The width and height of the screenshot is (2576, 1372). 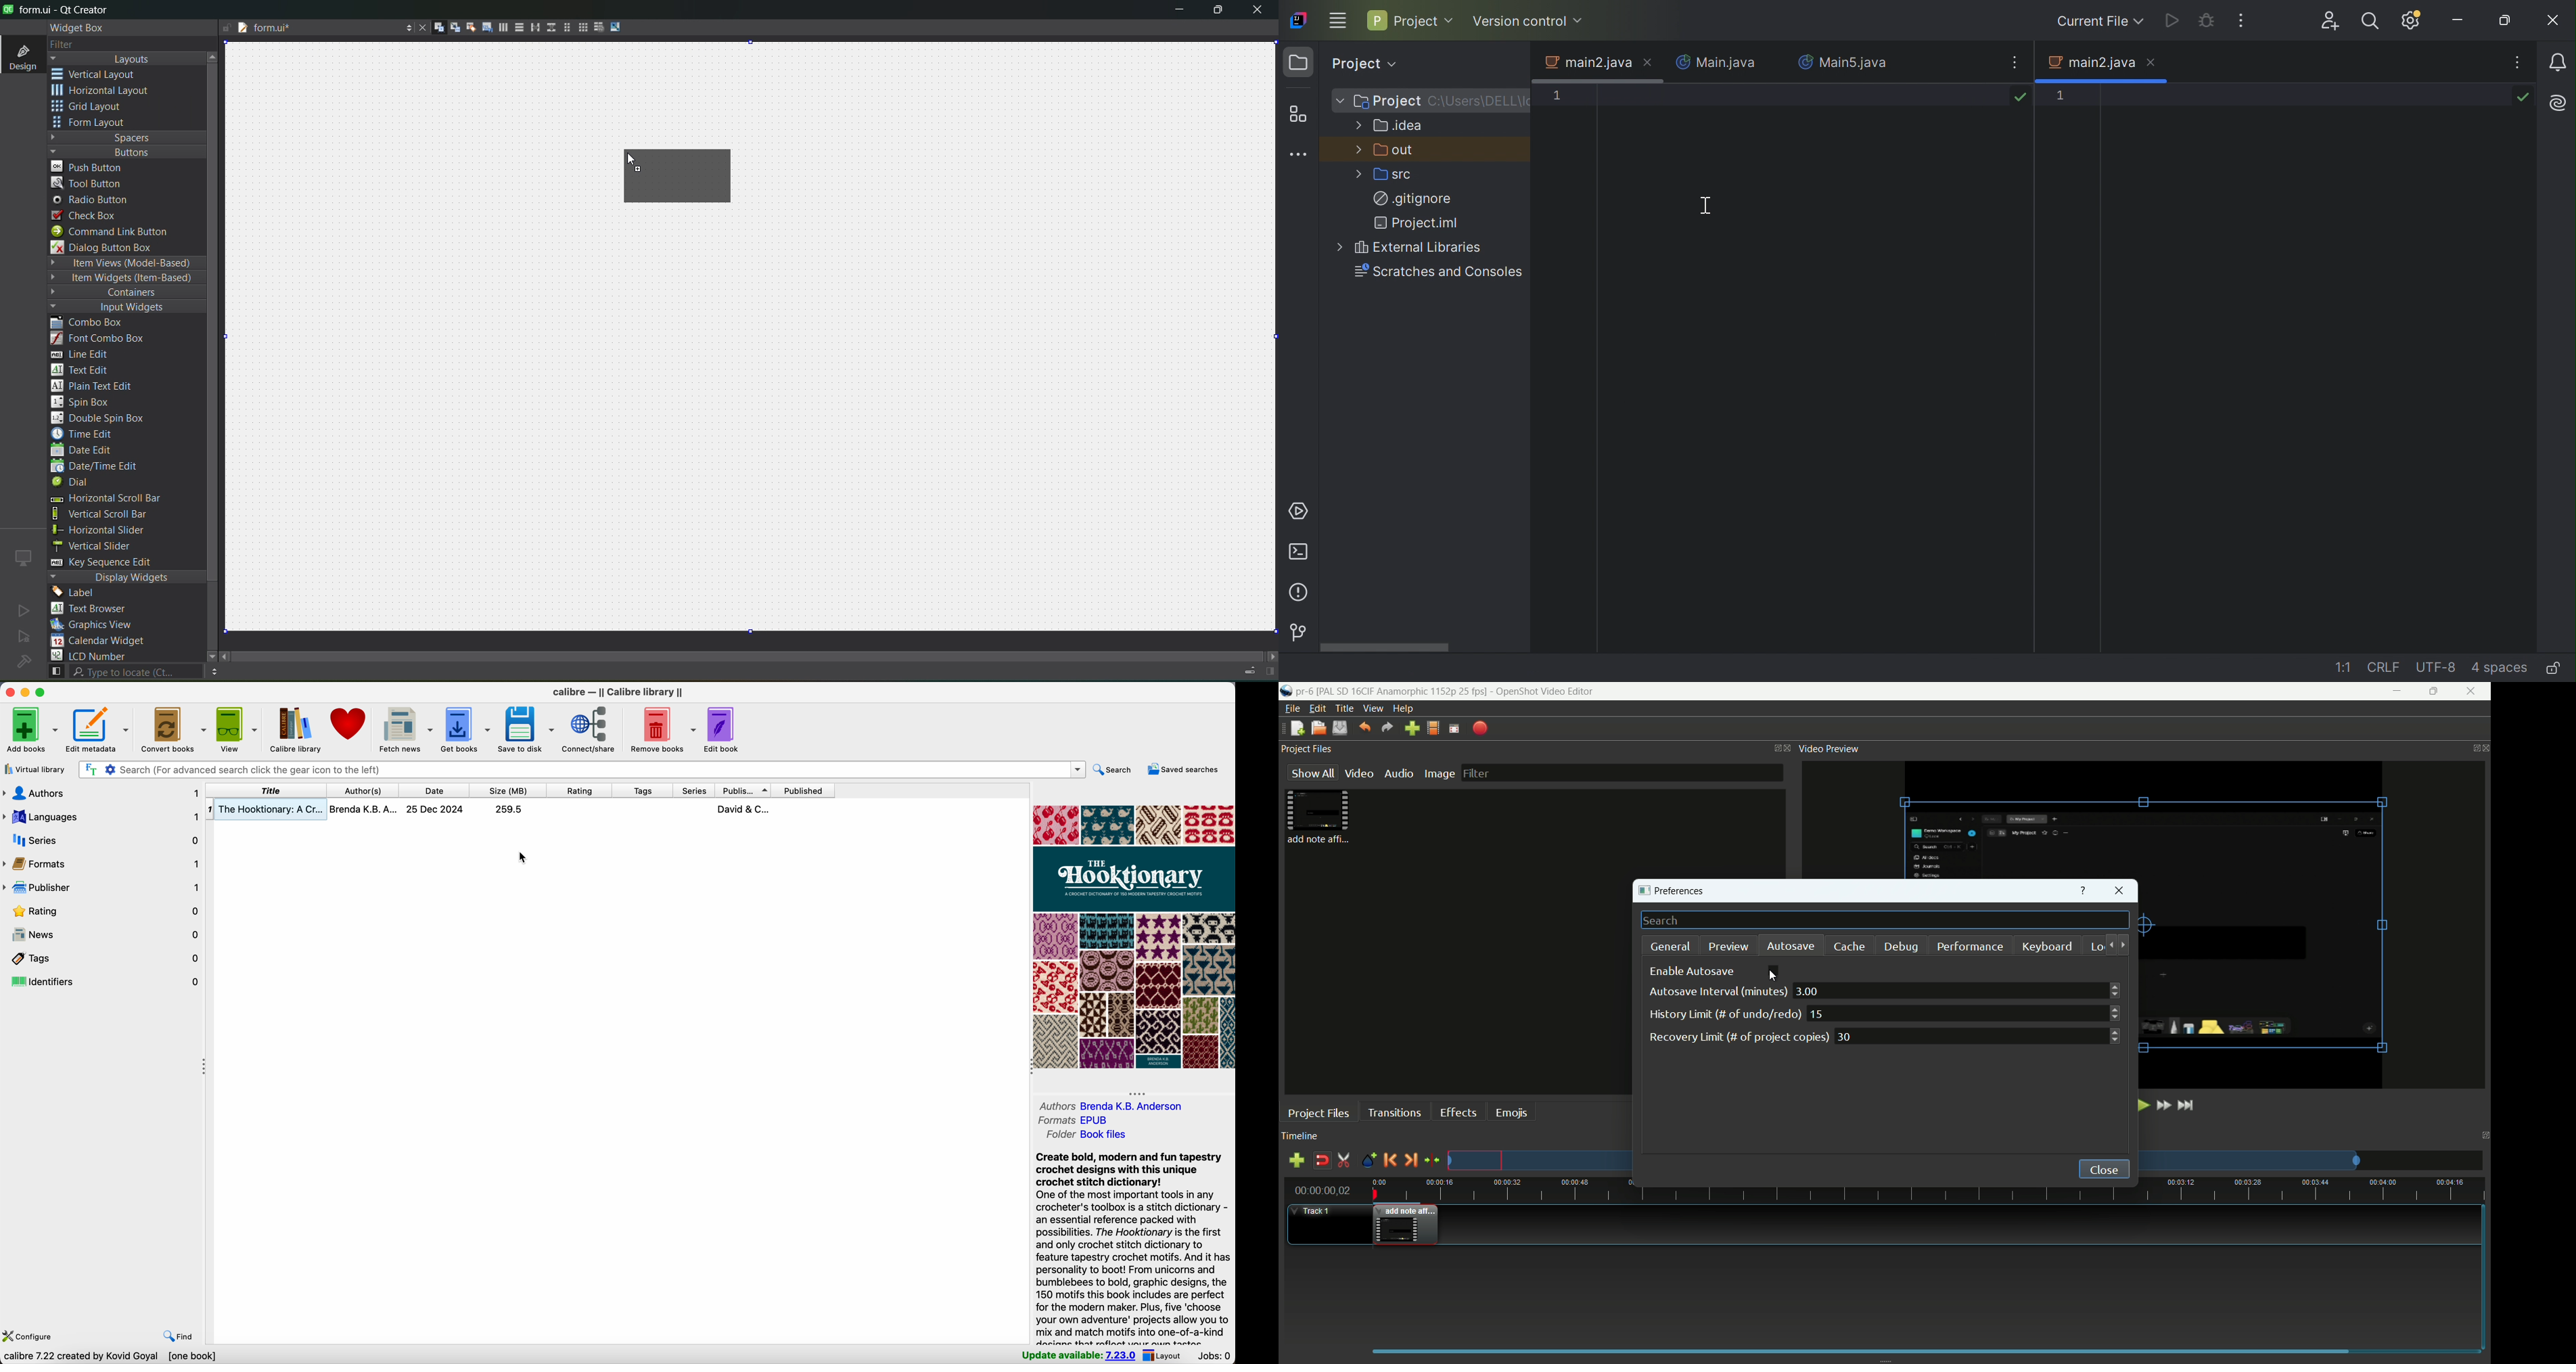 What do you see at coordinates (105, 981) in the screenshot?
I see `identifiers` at bounding box center [105, 981].